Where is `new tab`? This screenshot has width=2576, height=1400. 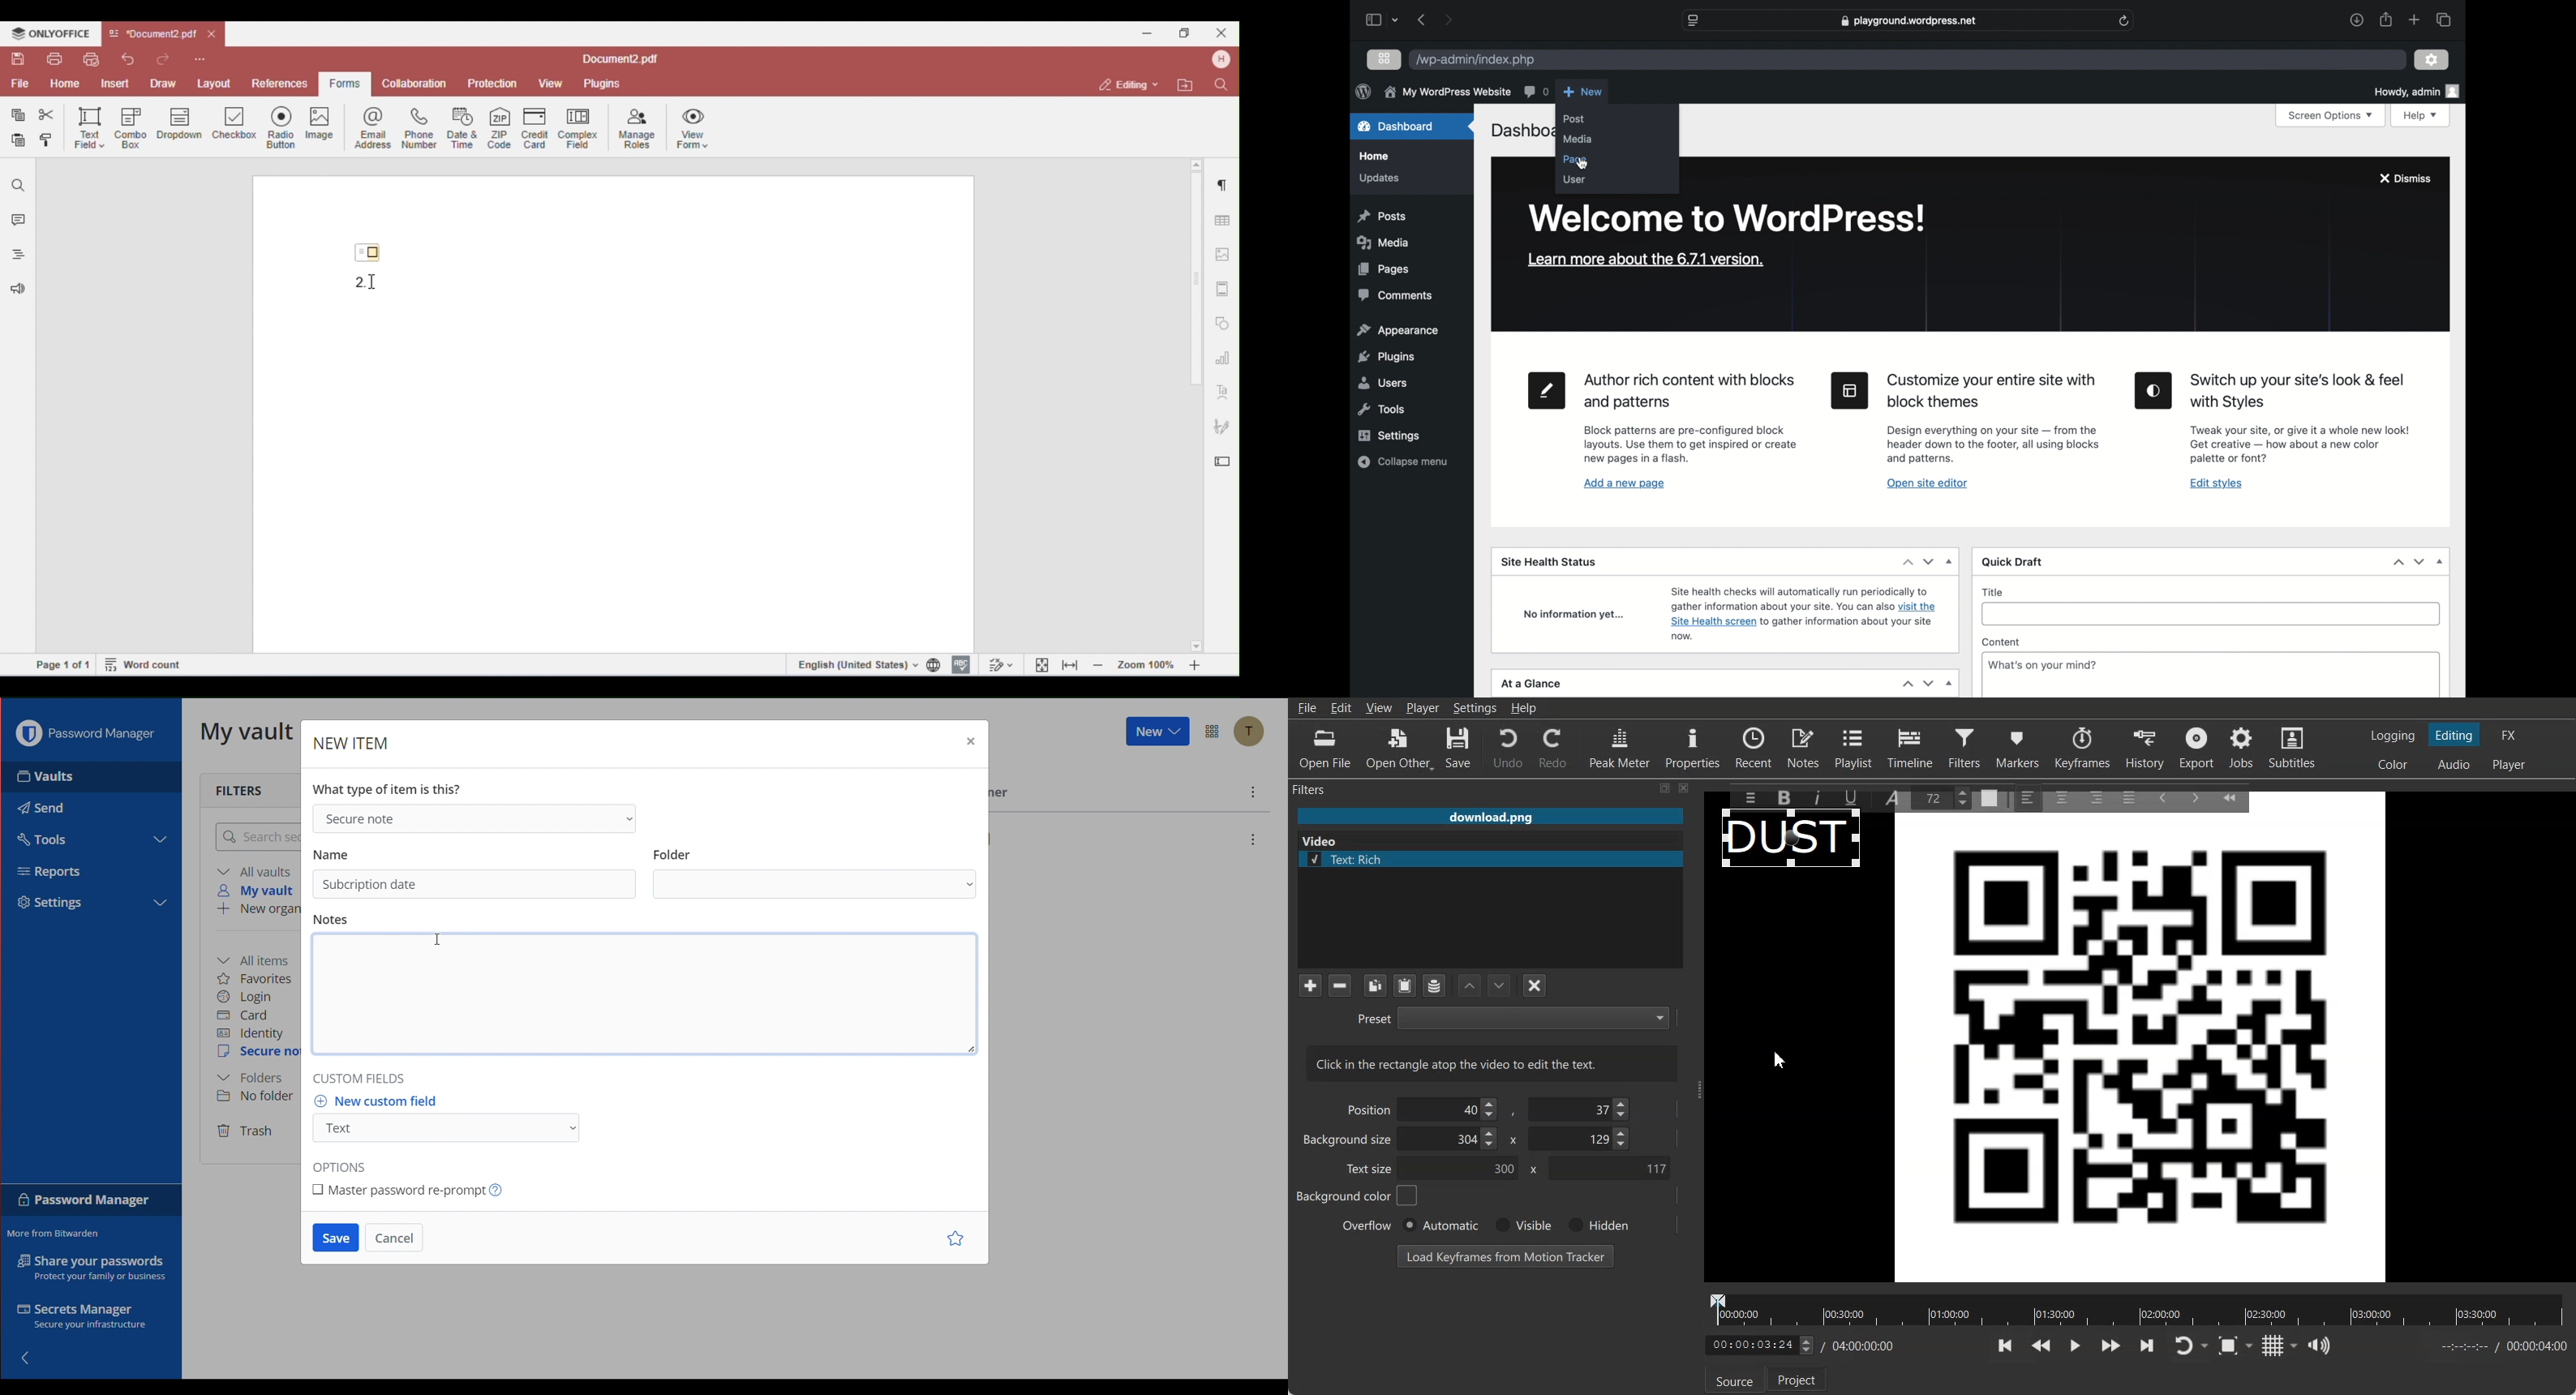
new tab is located at coordinates (2415, 20).